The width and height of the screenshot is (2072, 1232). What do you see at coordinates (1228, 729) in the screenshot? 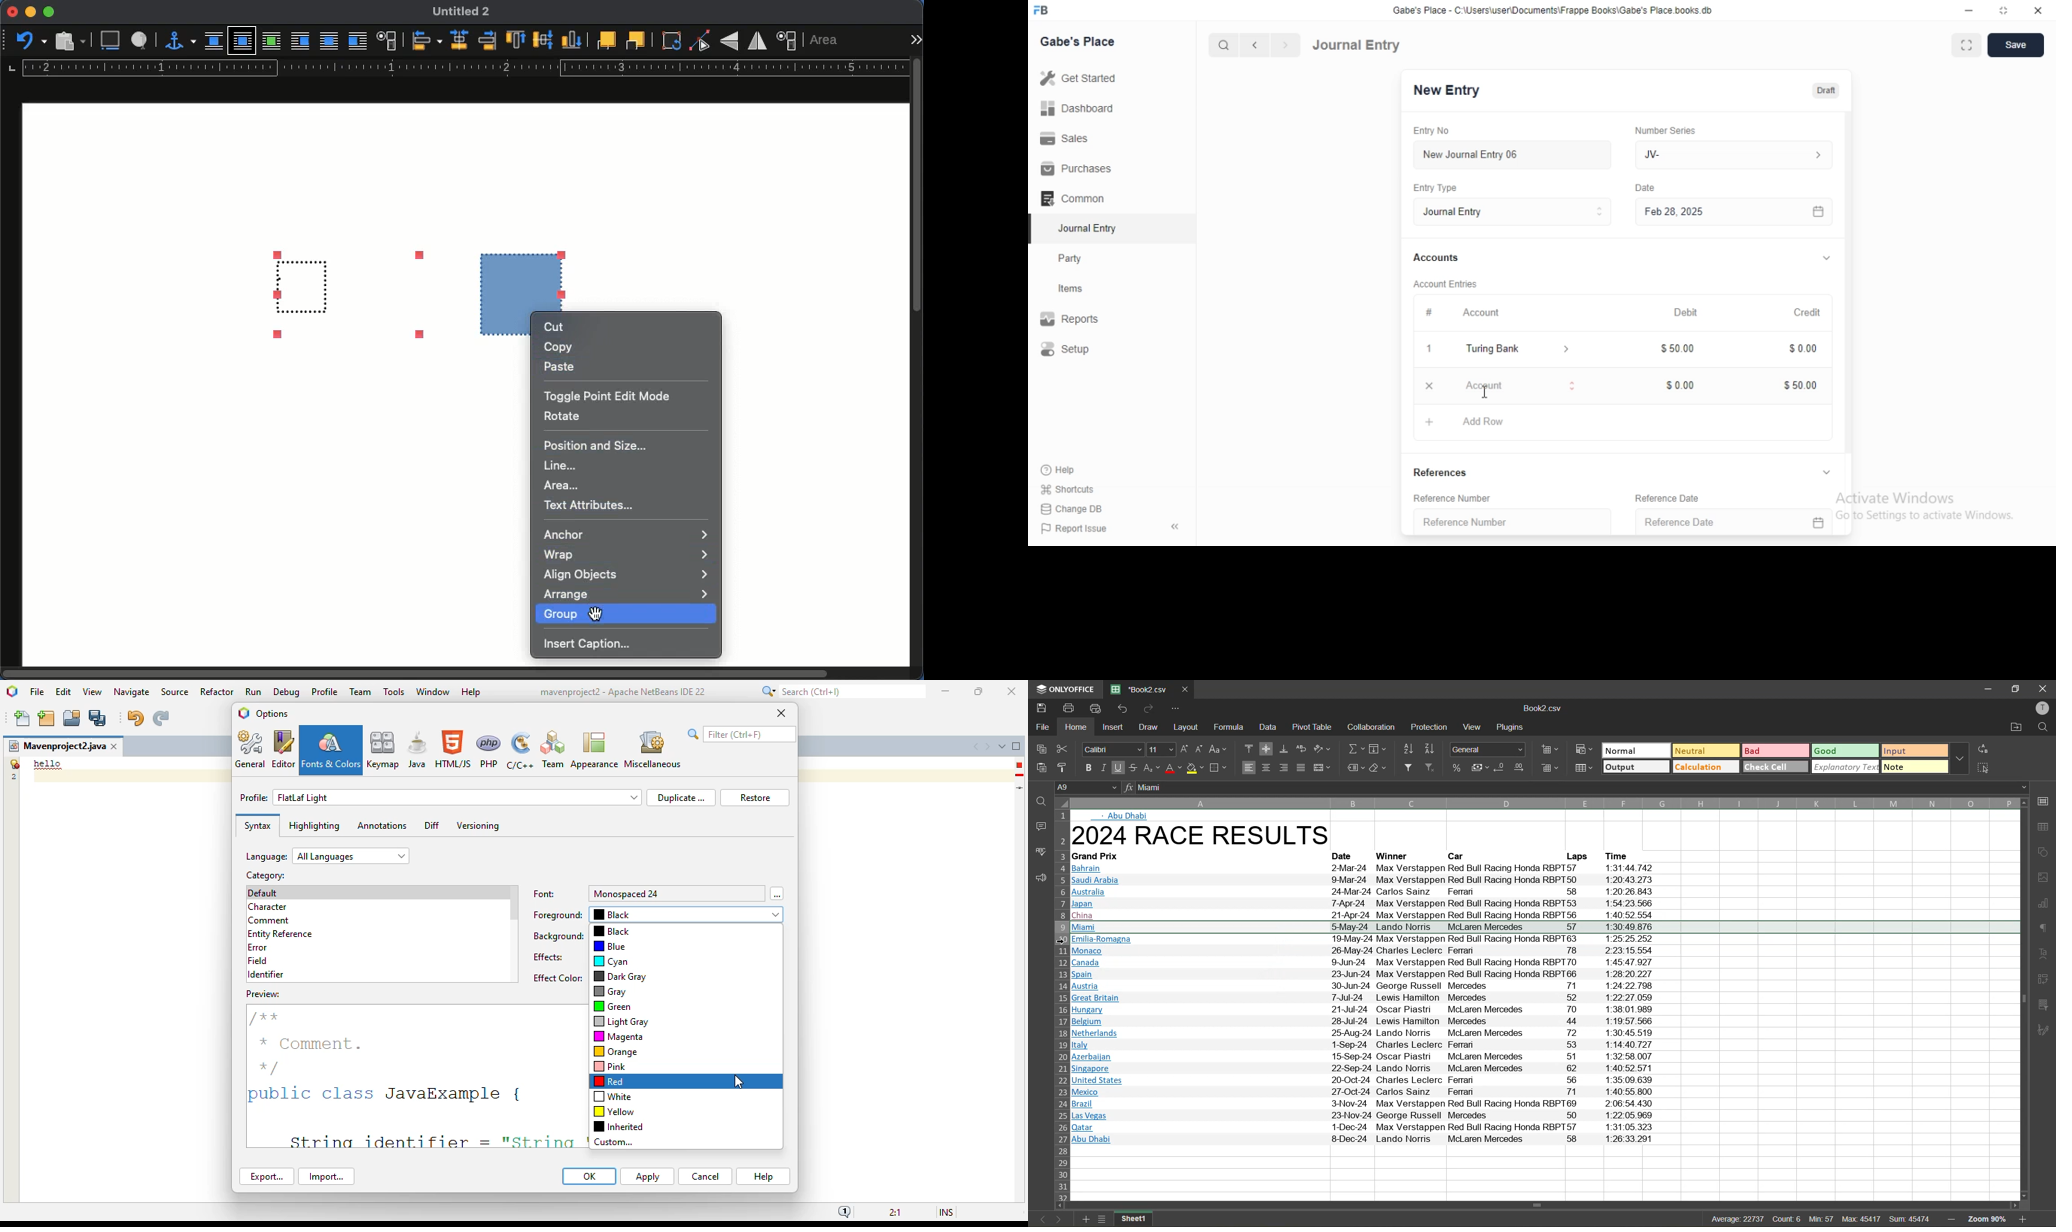
I see `formula` at bounding box center [1228, 729].